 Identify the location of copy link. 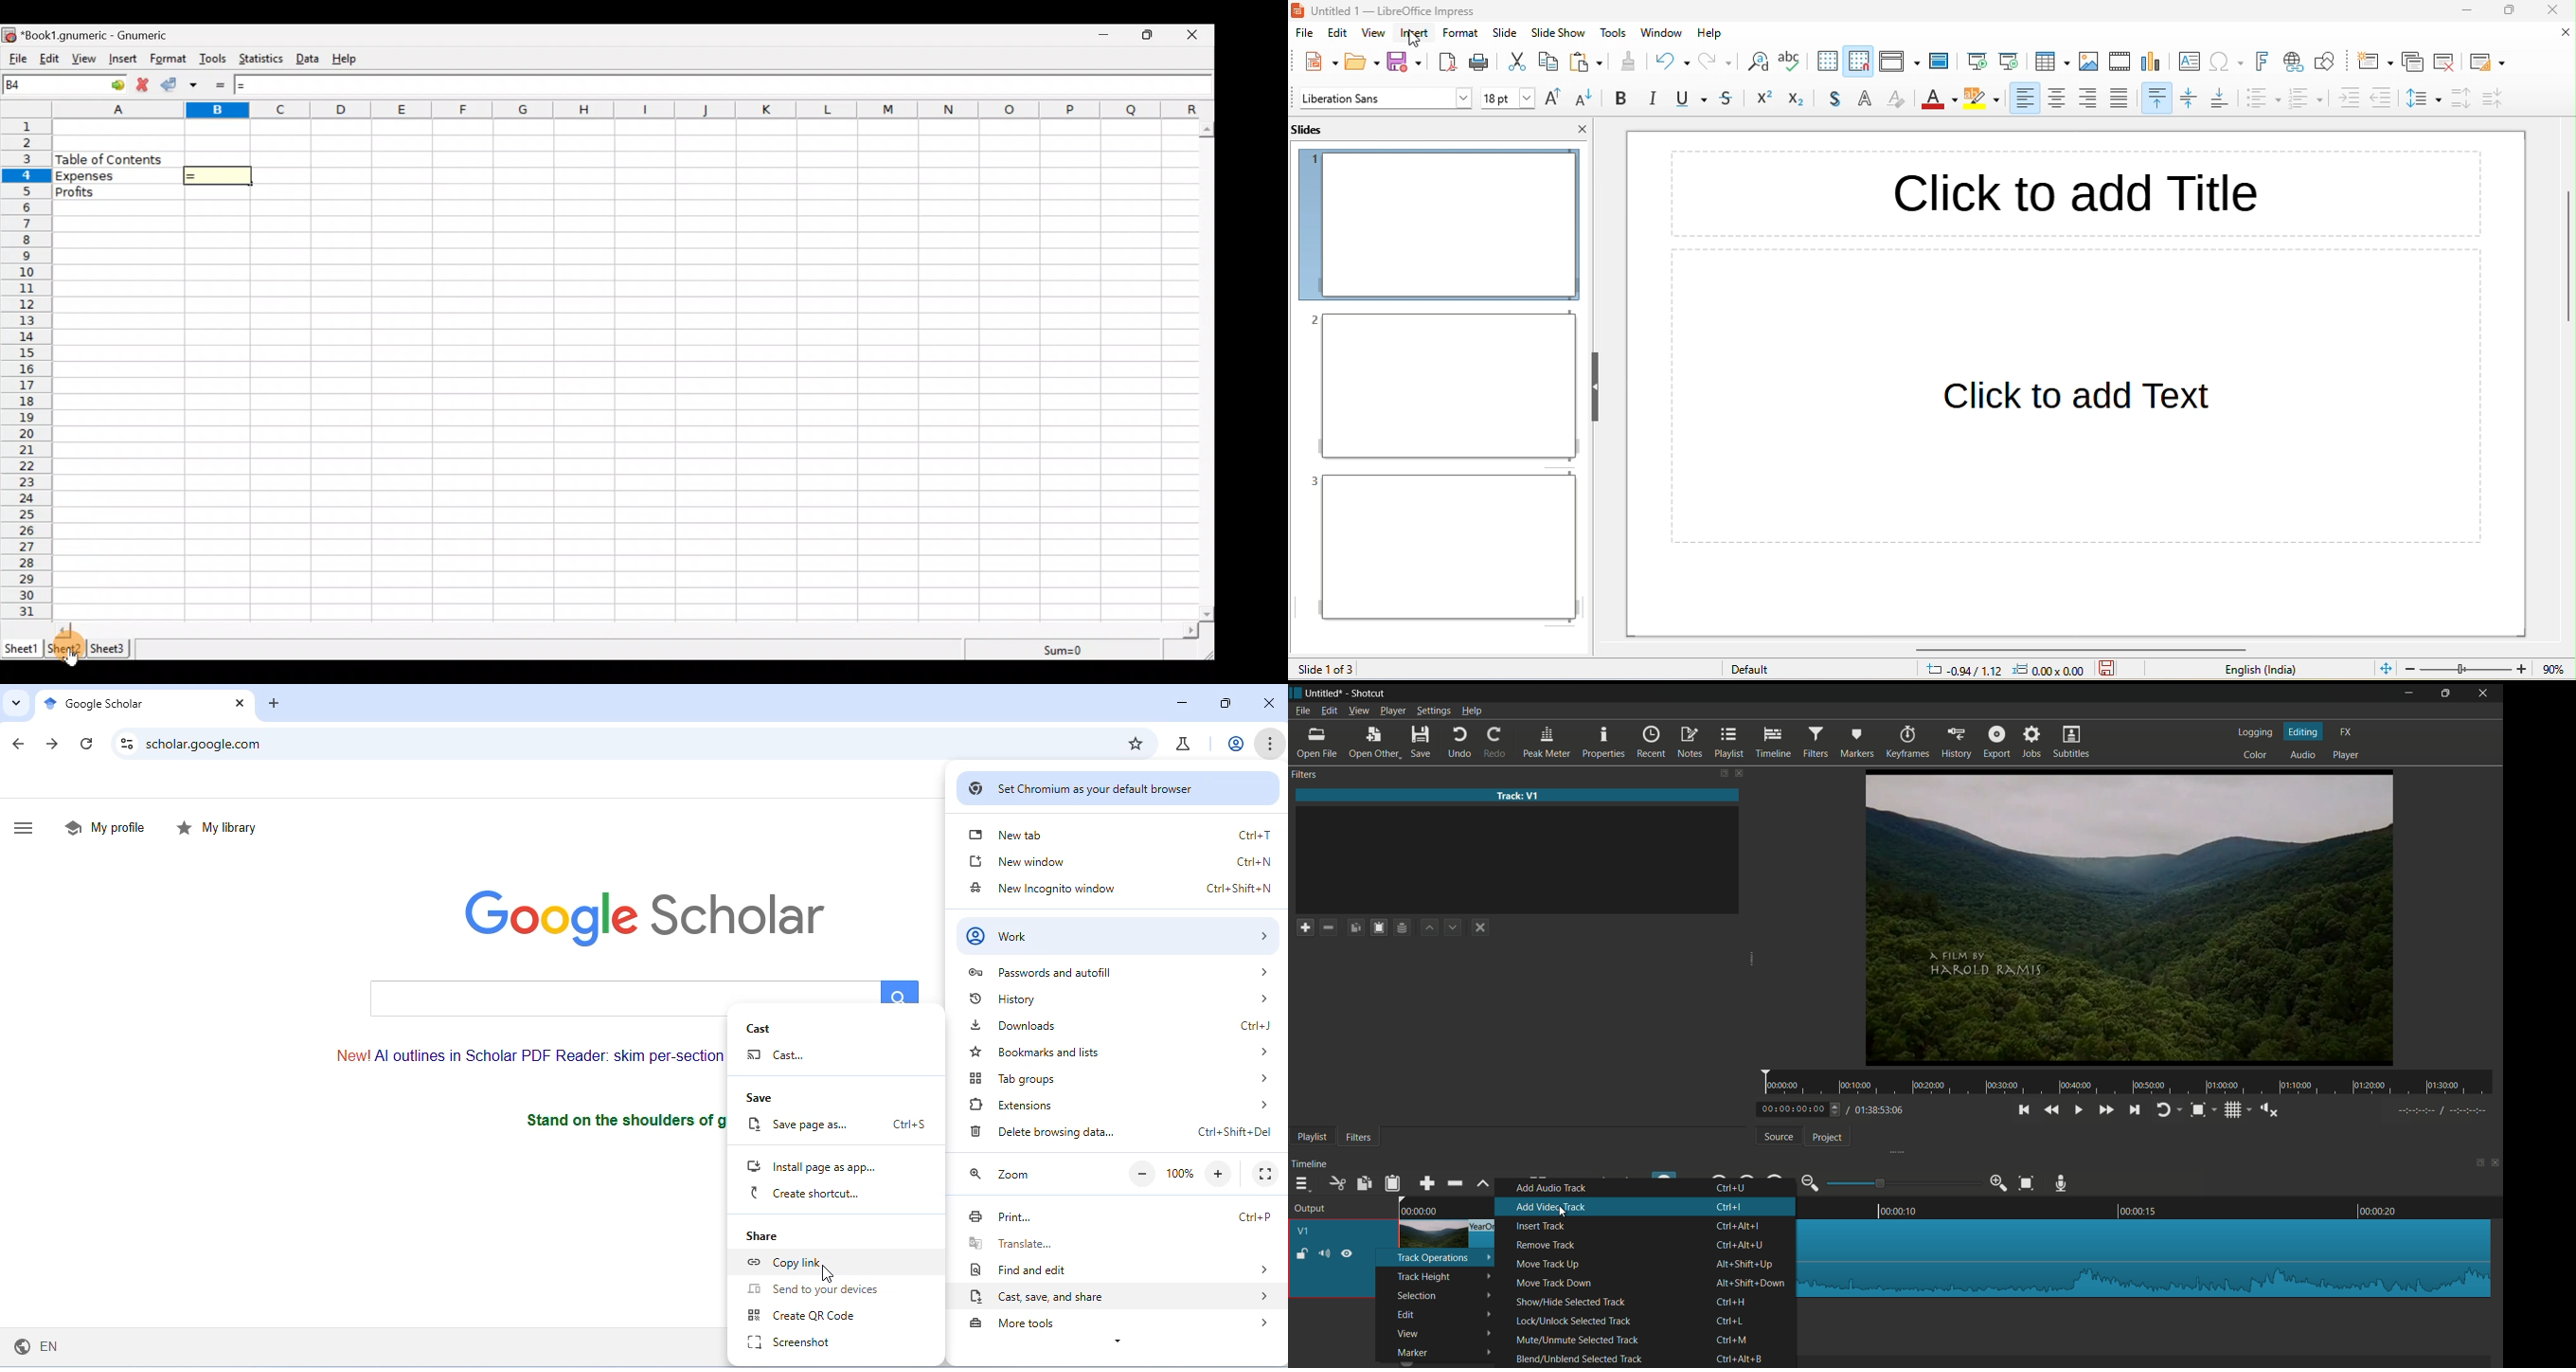
(790, 1264).